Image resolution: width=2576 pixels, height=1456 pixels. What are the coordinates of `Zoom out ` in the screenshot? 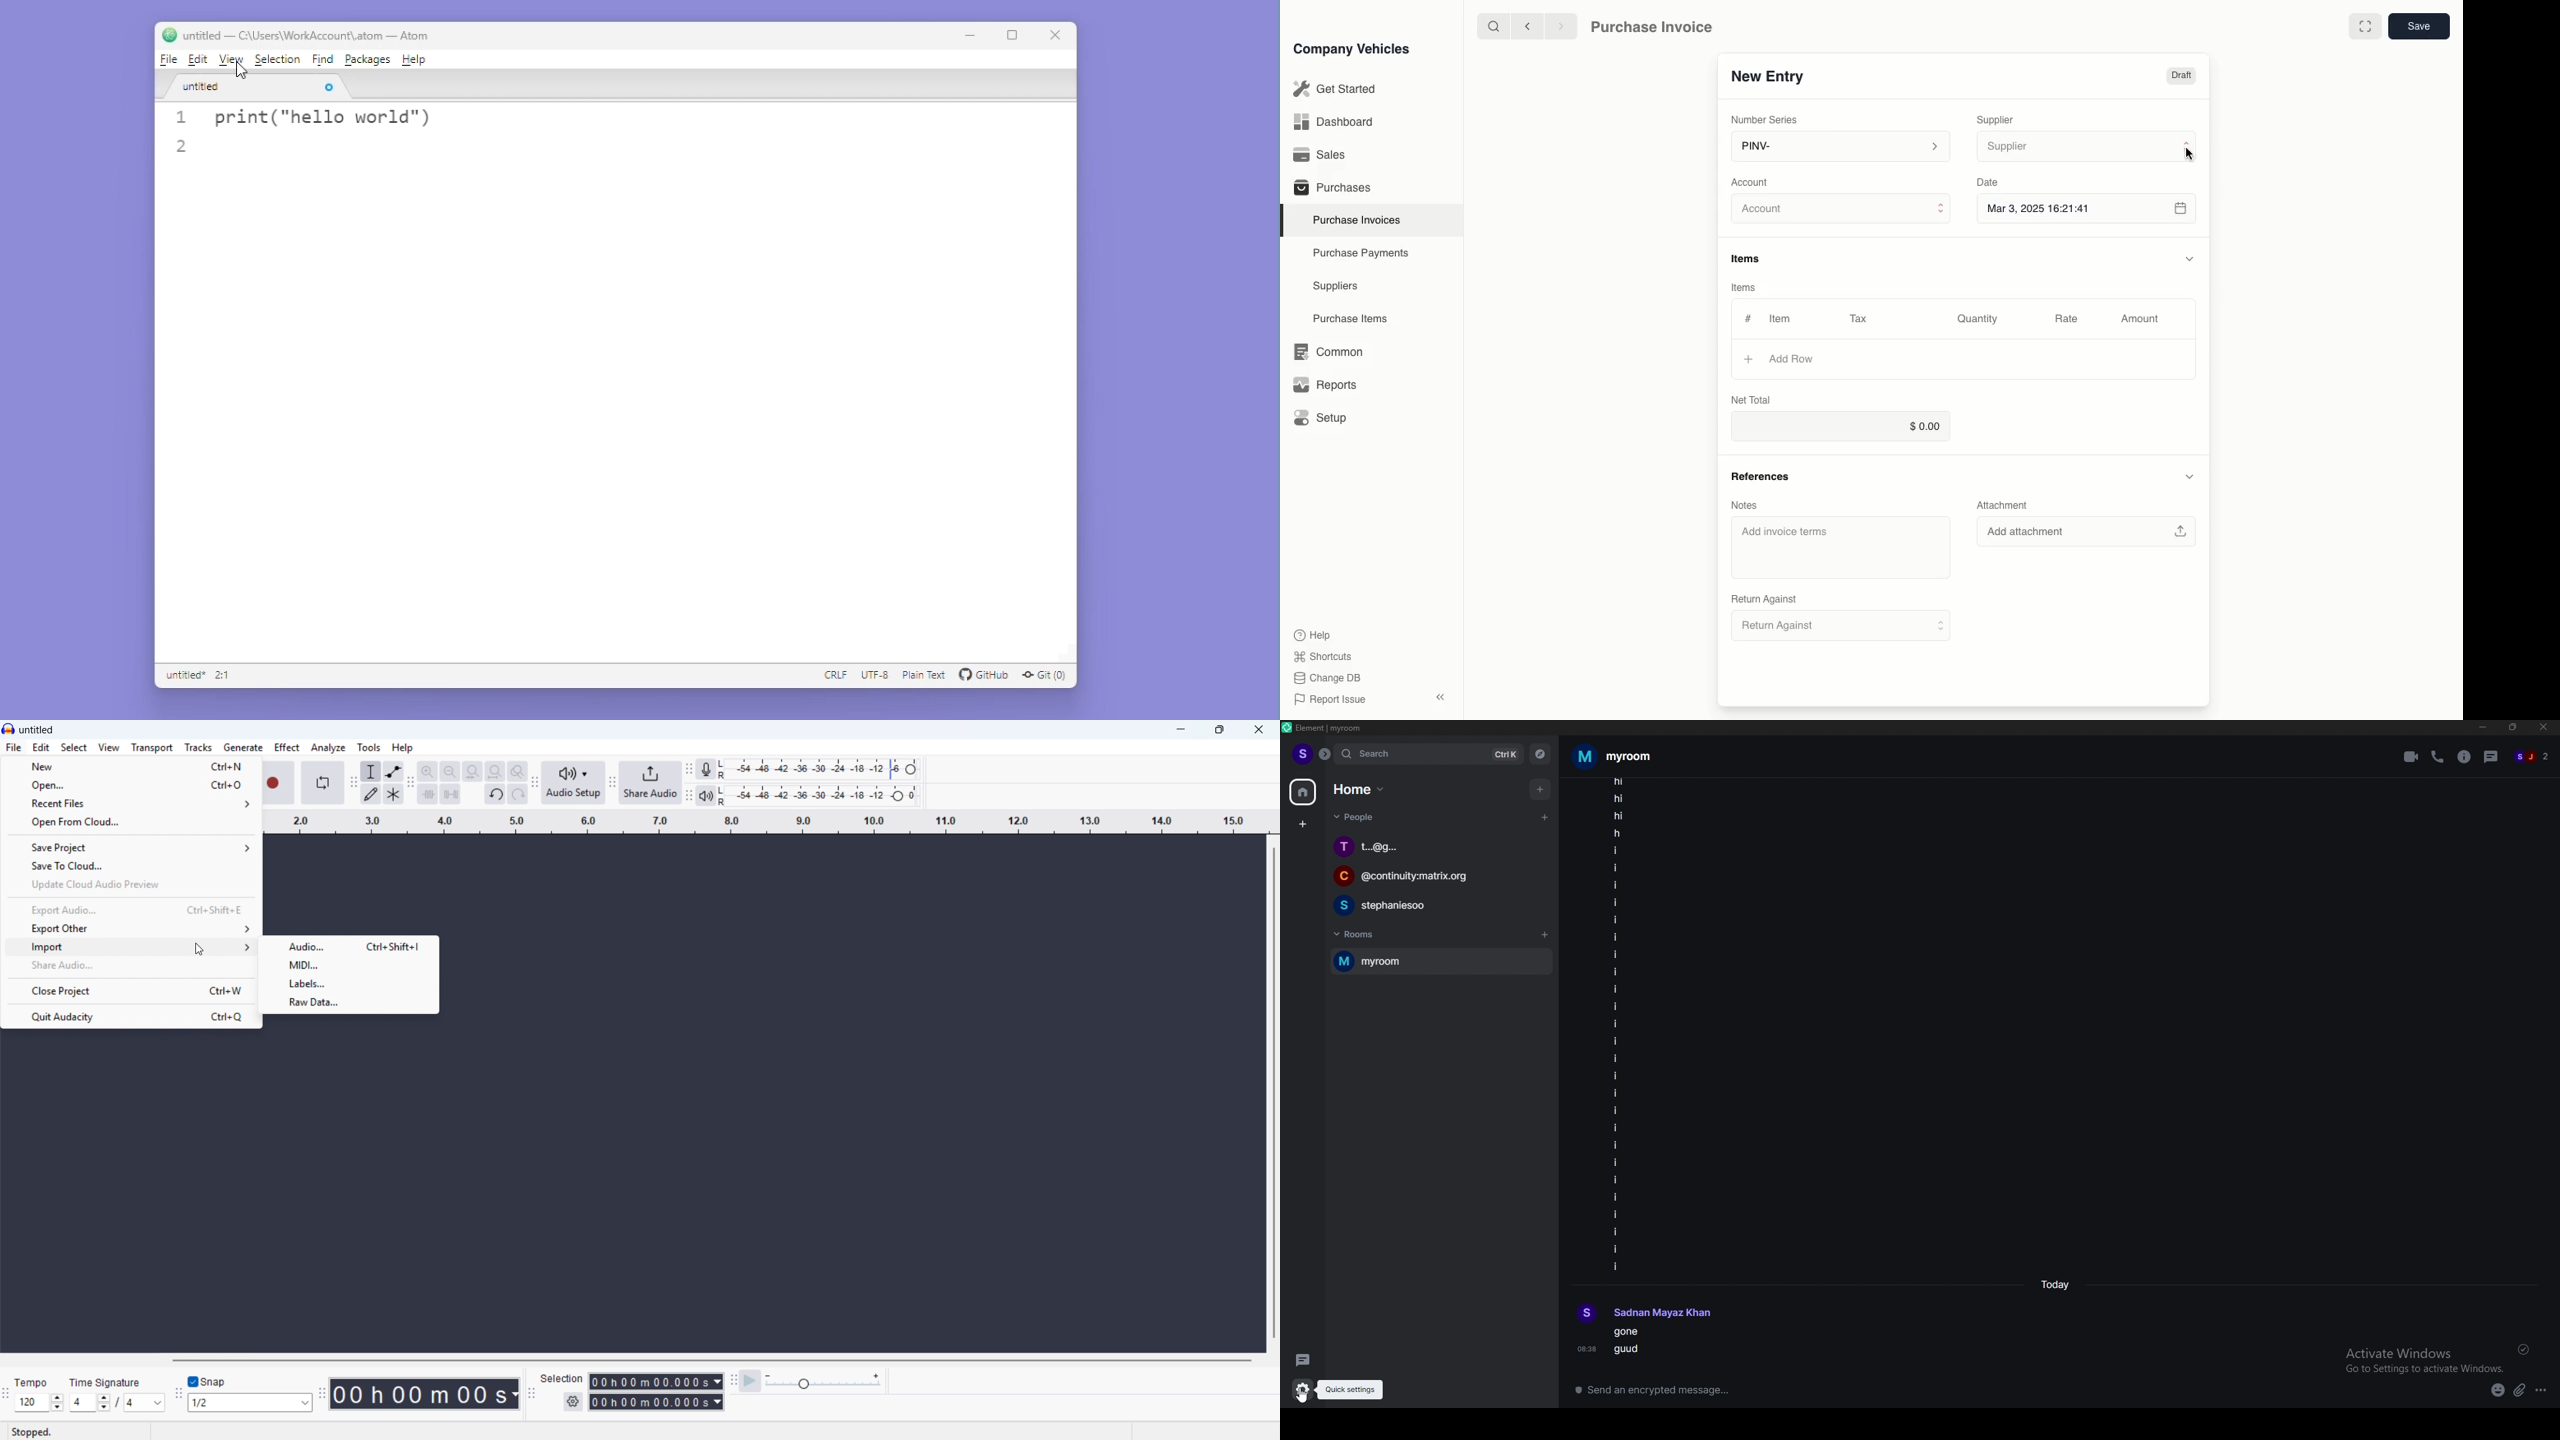 It's located at (450, 771).